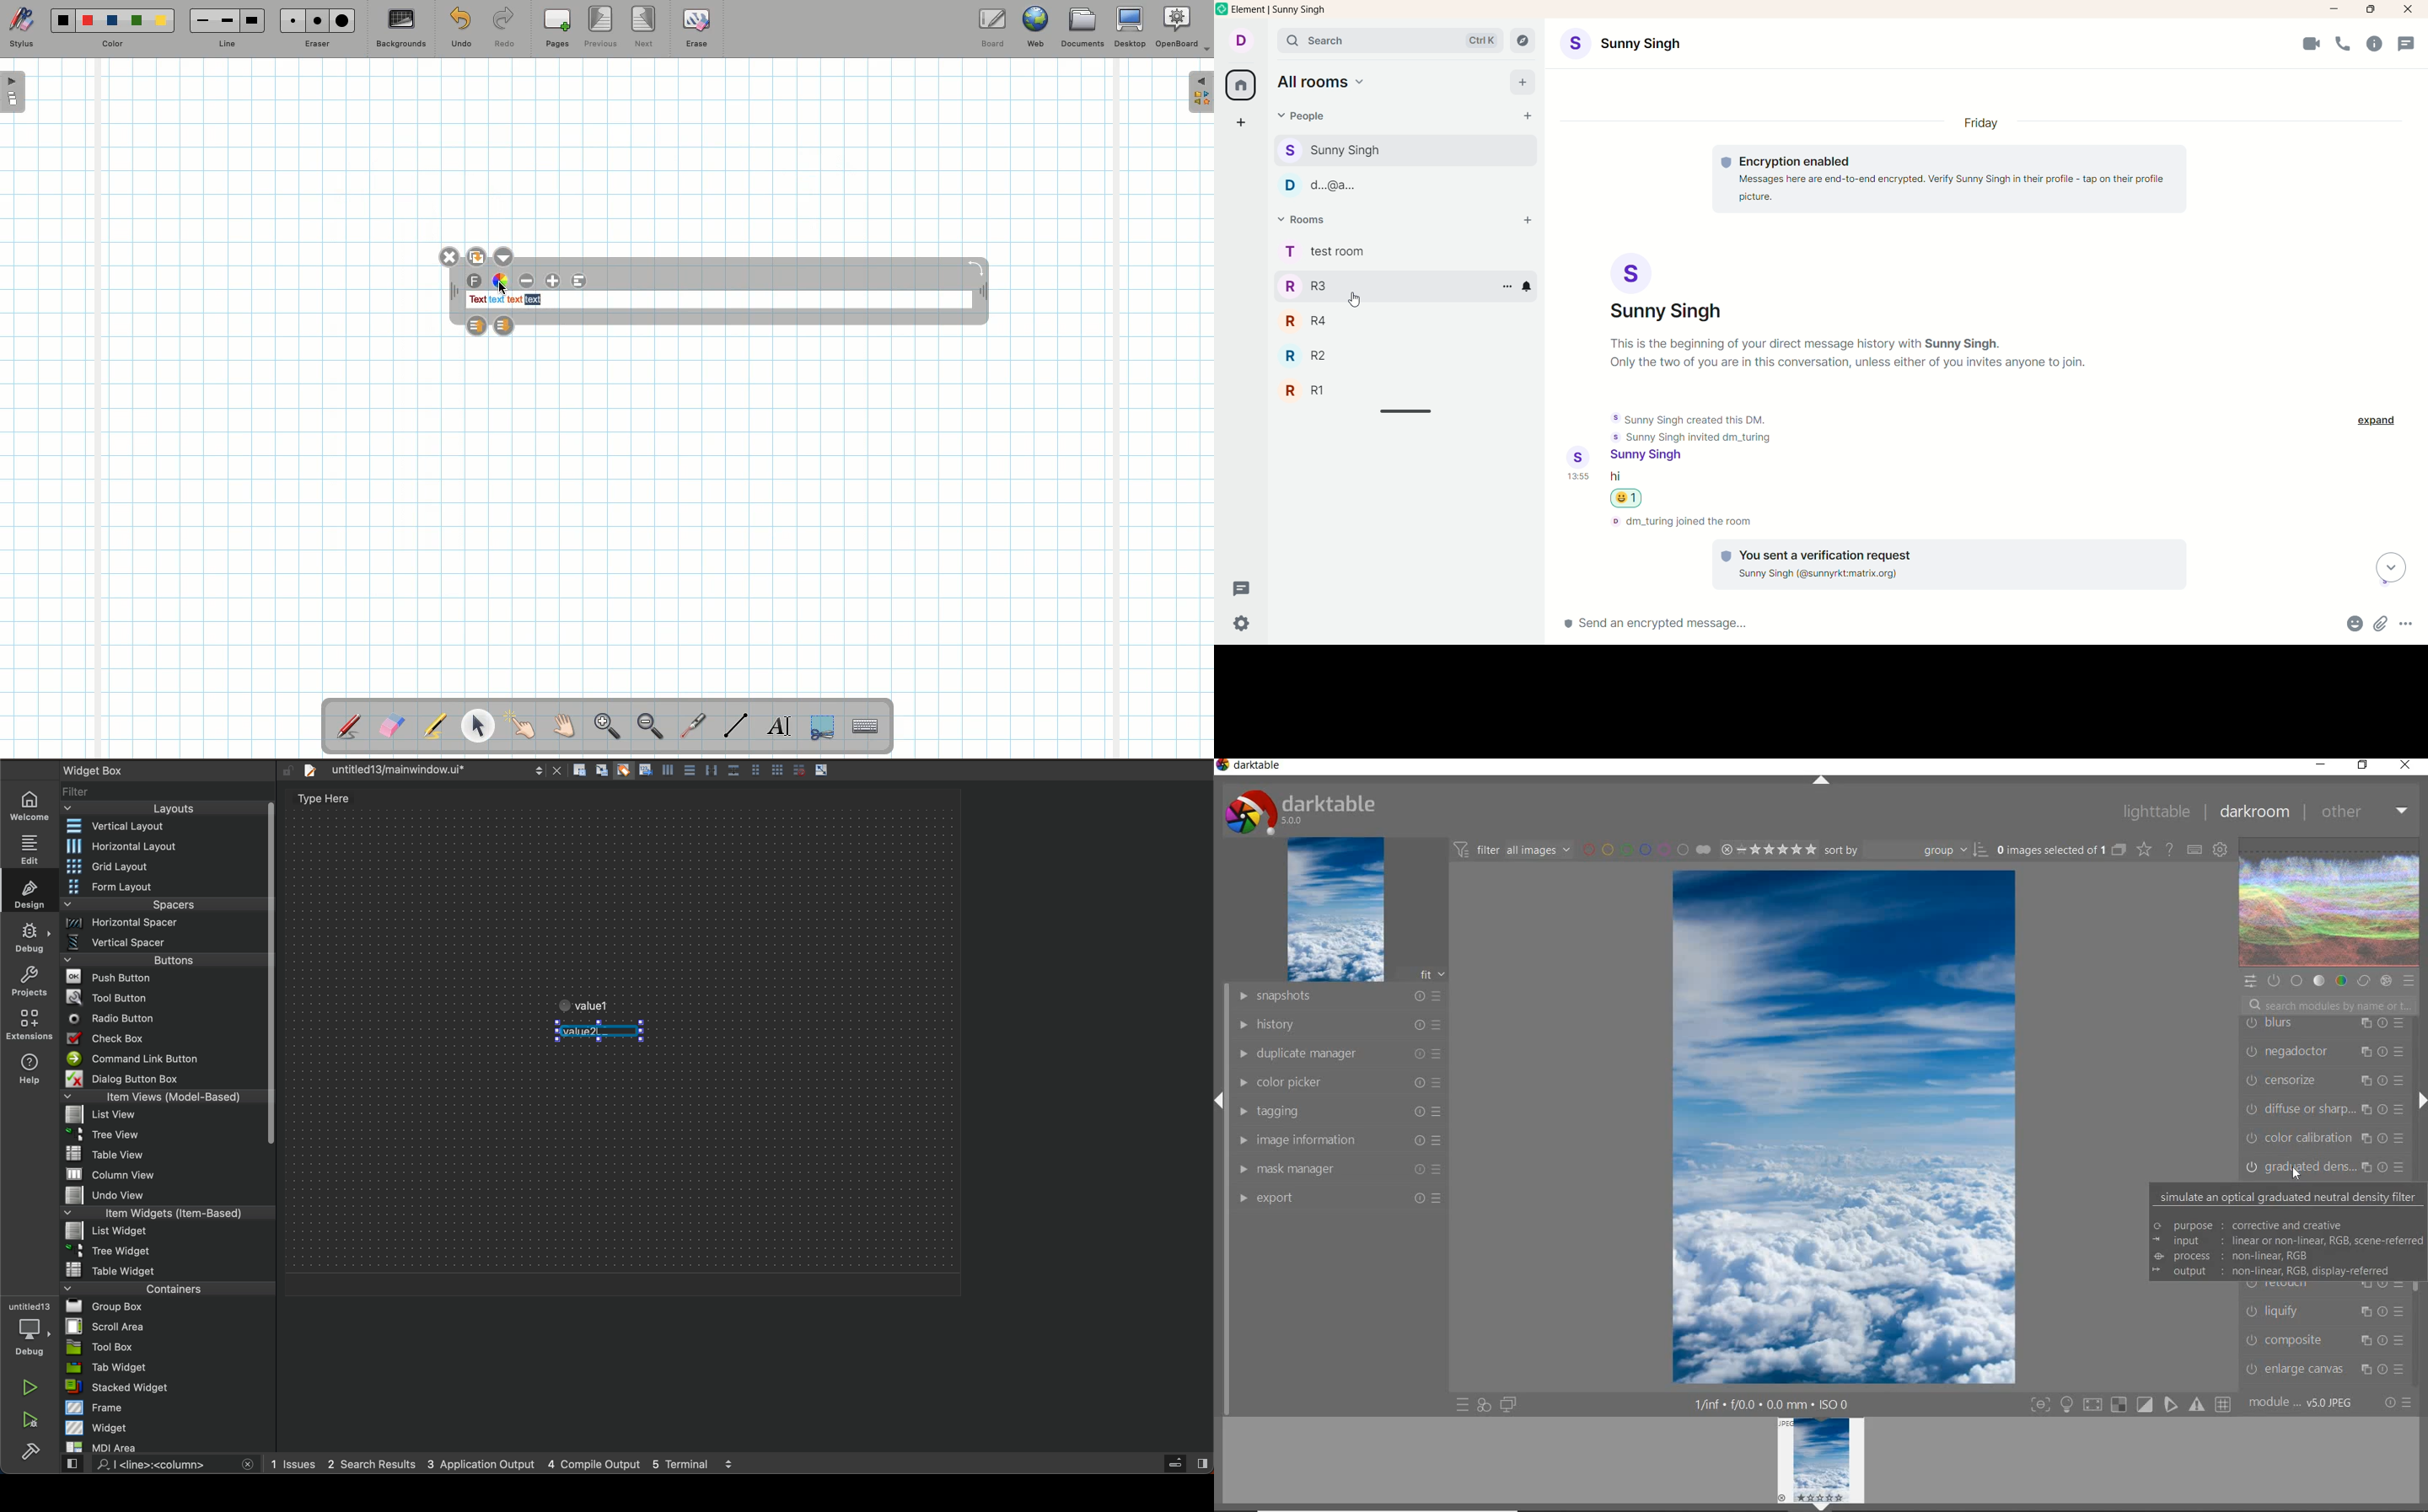  What do you see at coordinates (2377, 44) in the screenshot?
I see `room info` at bounding box center [2377, 44].